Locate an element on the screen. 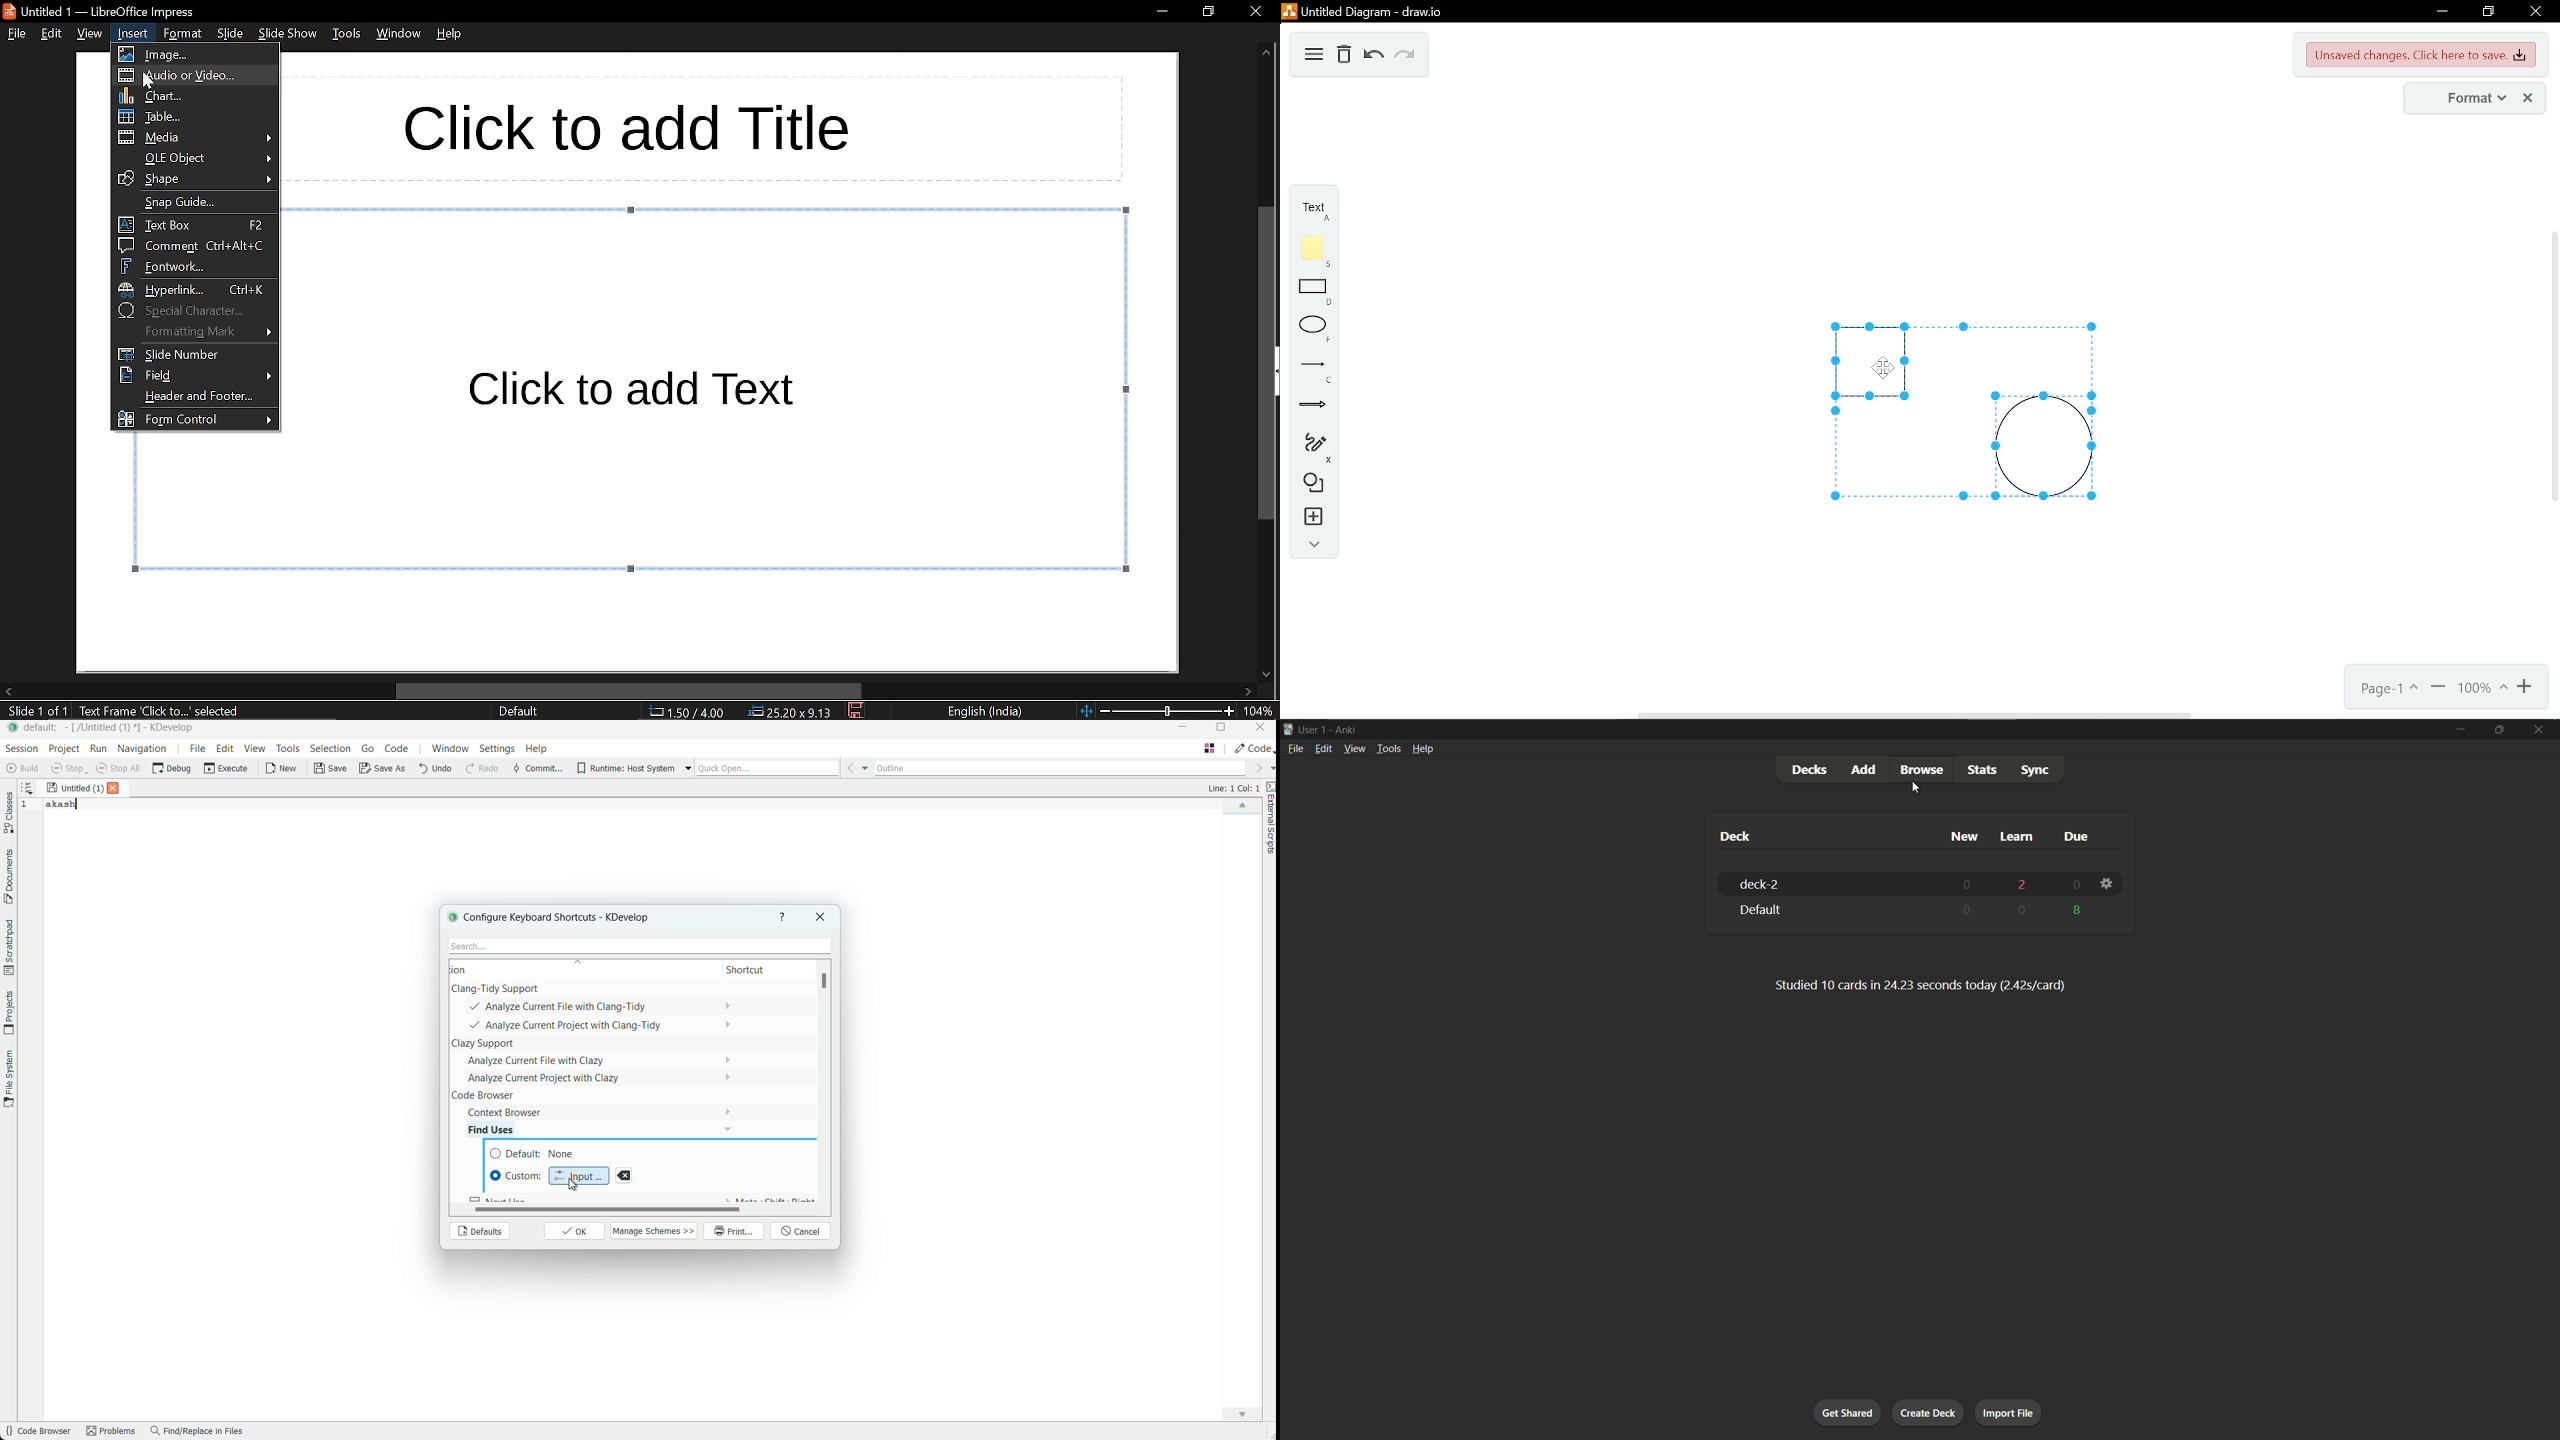  shape is located at coordinates (195, 179).